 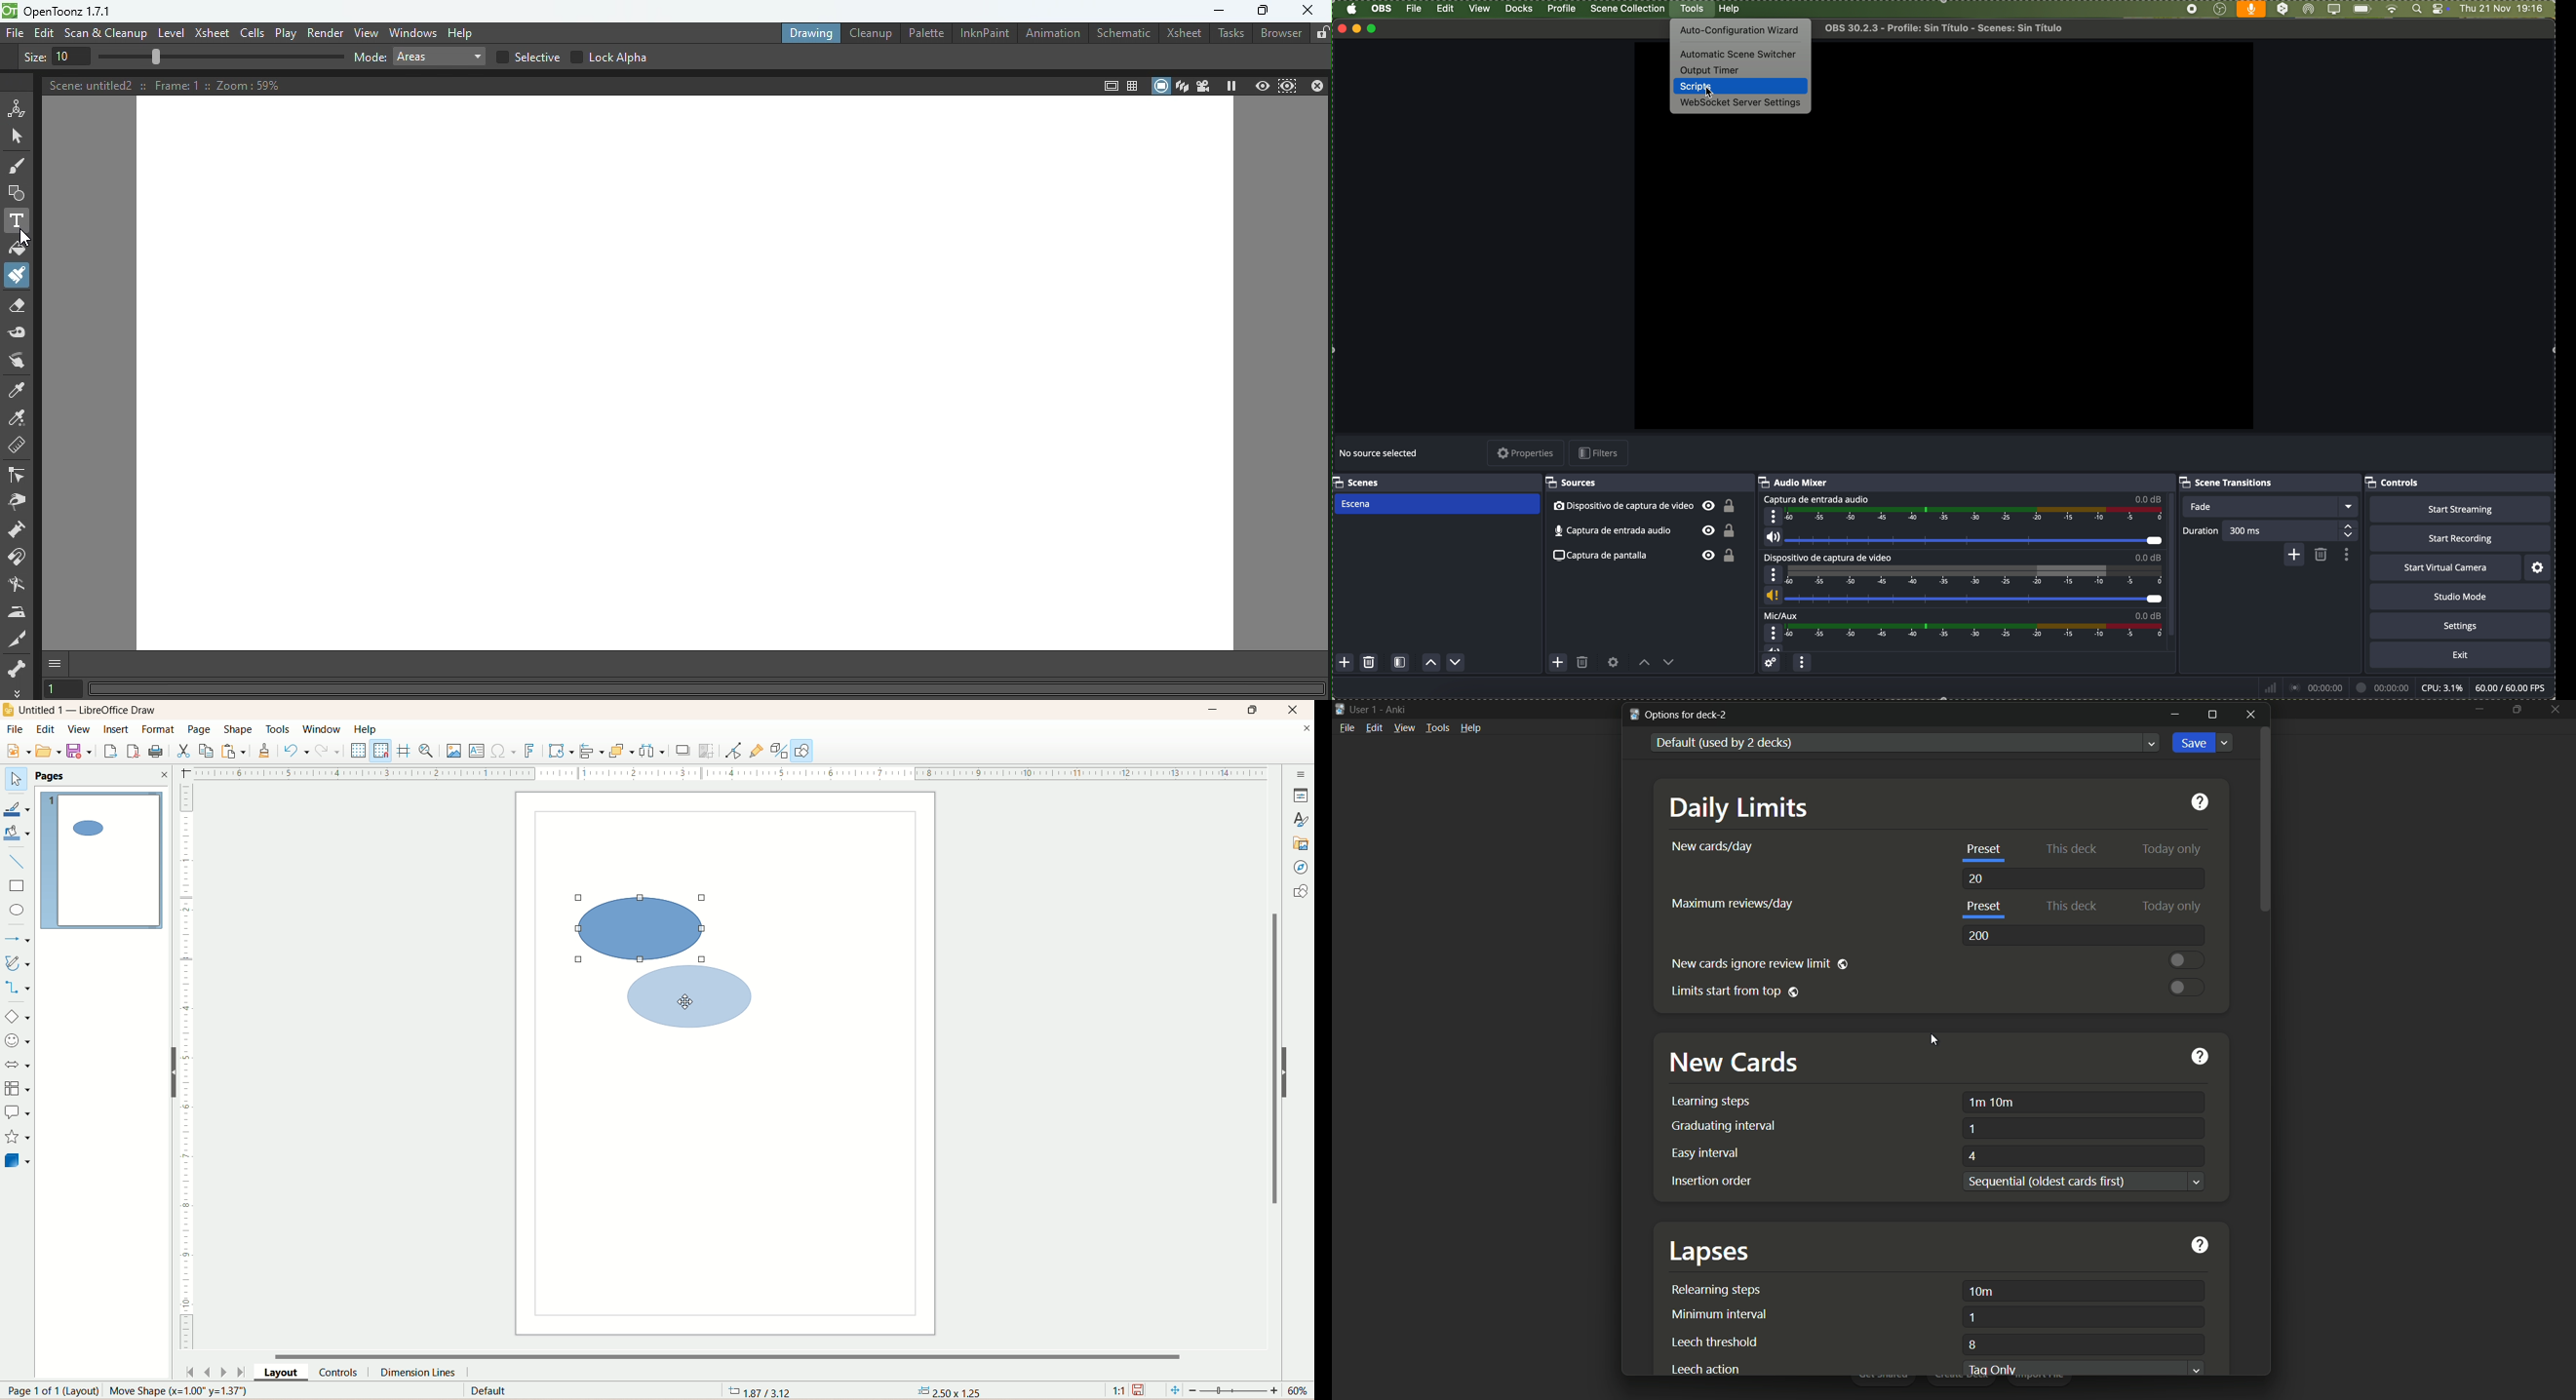 I want to click on export directly as PDF, so click(x=134, y=751).